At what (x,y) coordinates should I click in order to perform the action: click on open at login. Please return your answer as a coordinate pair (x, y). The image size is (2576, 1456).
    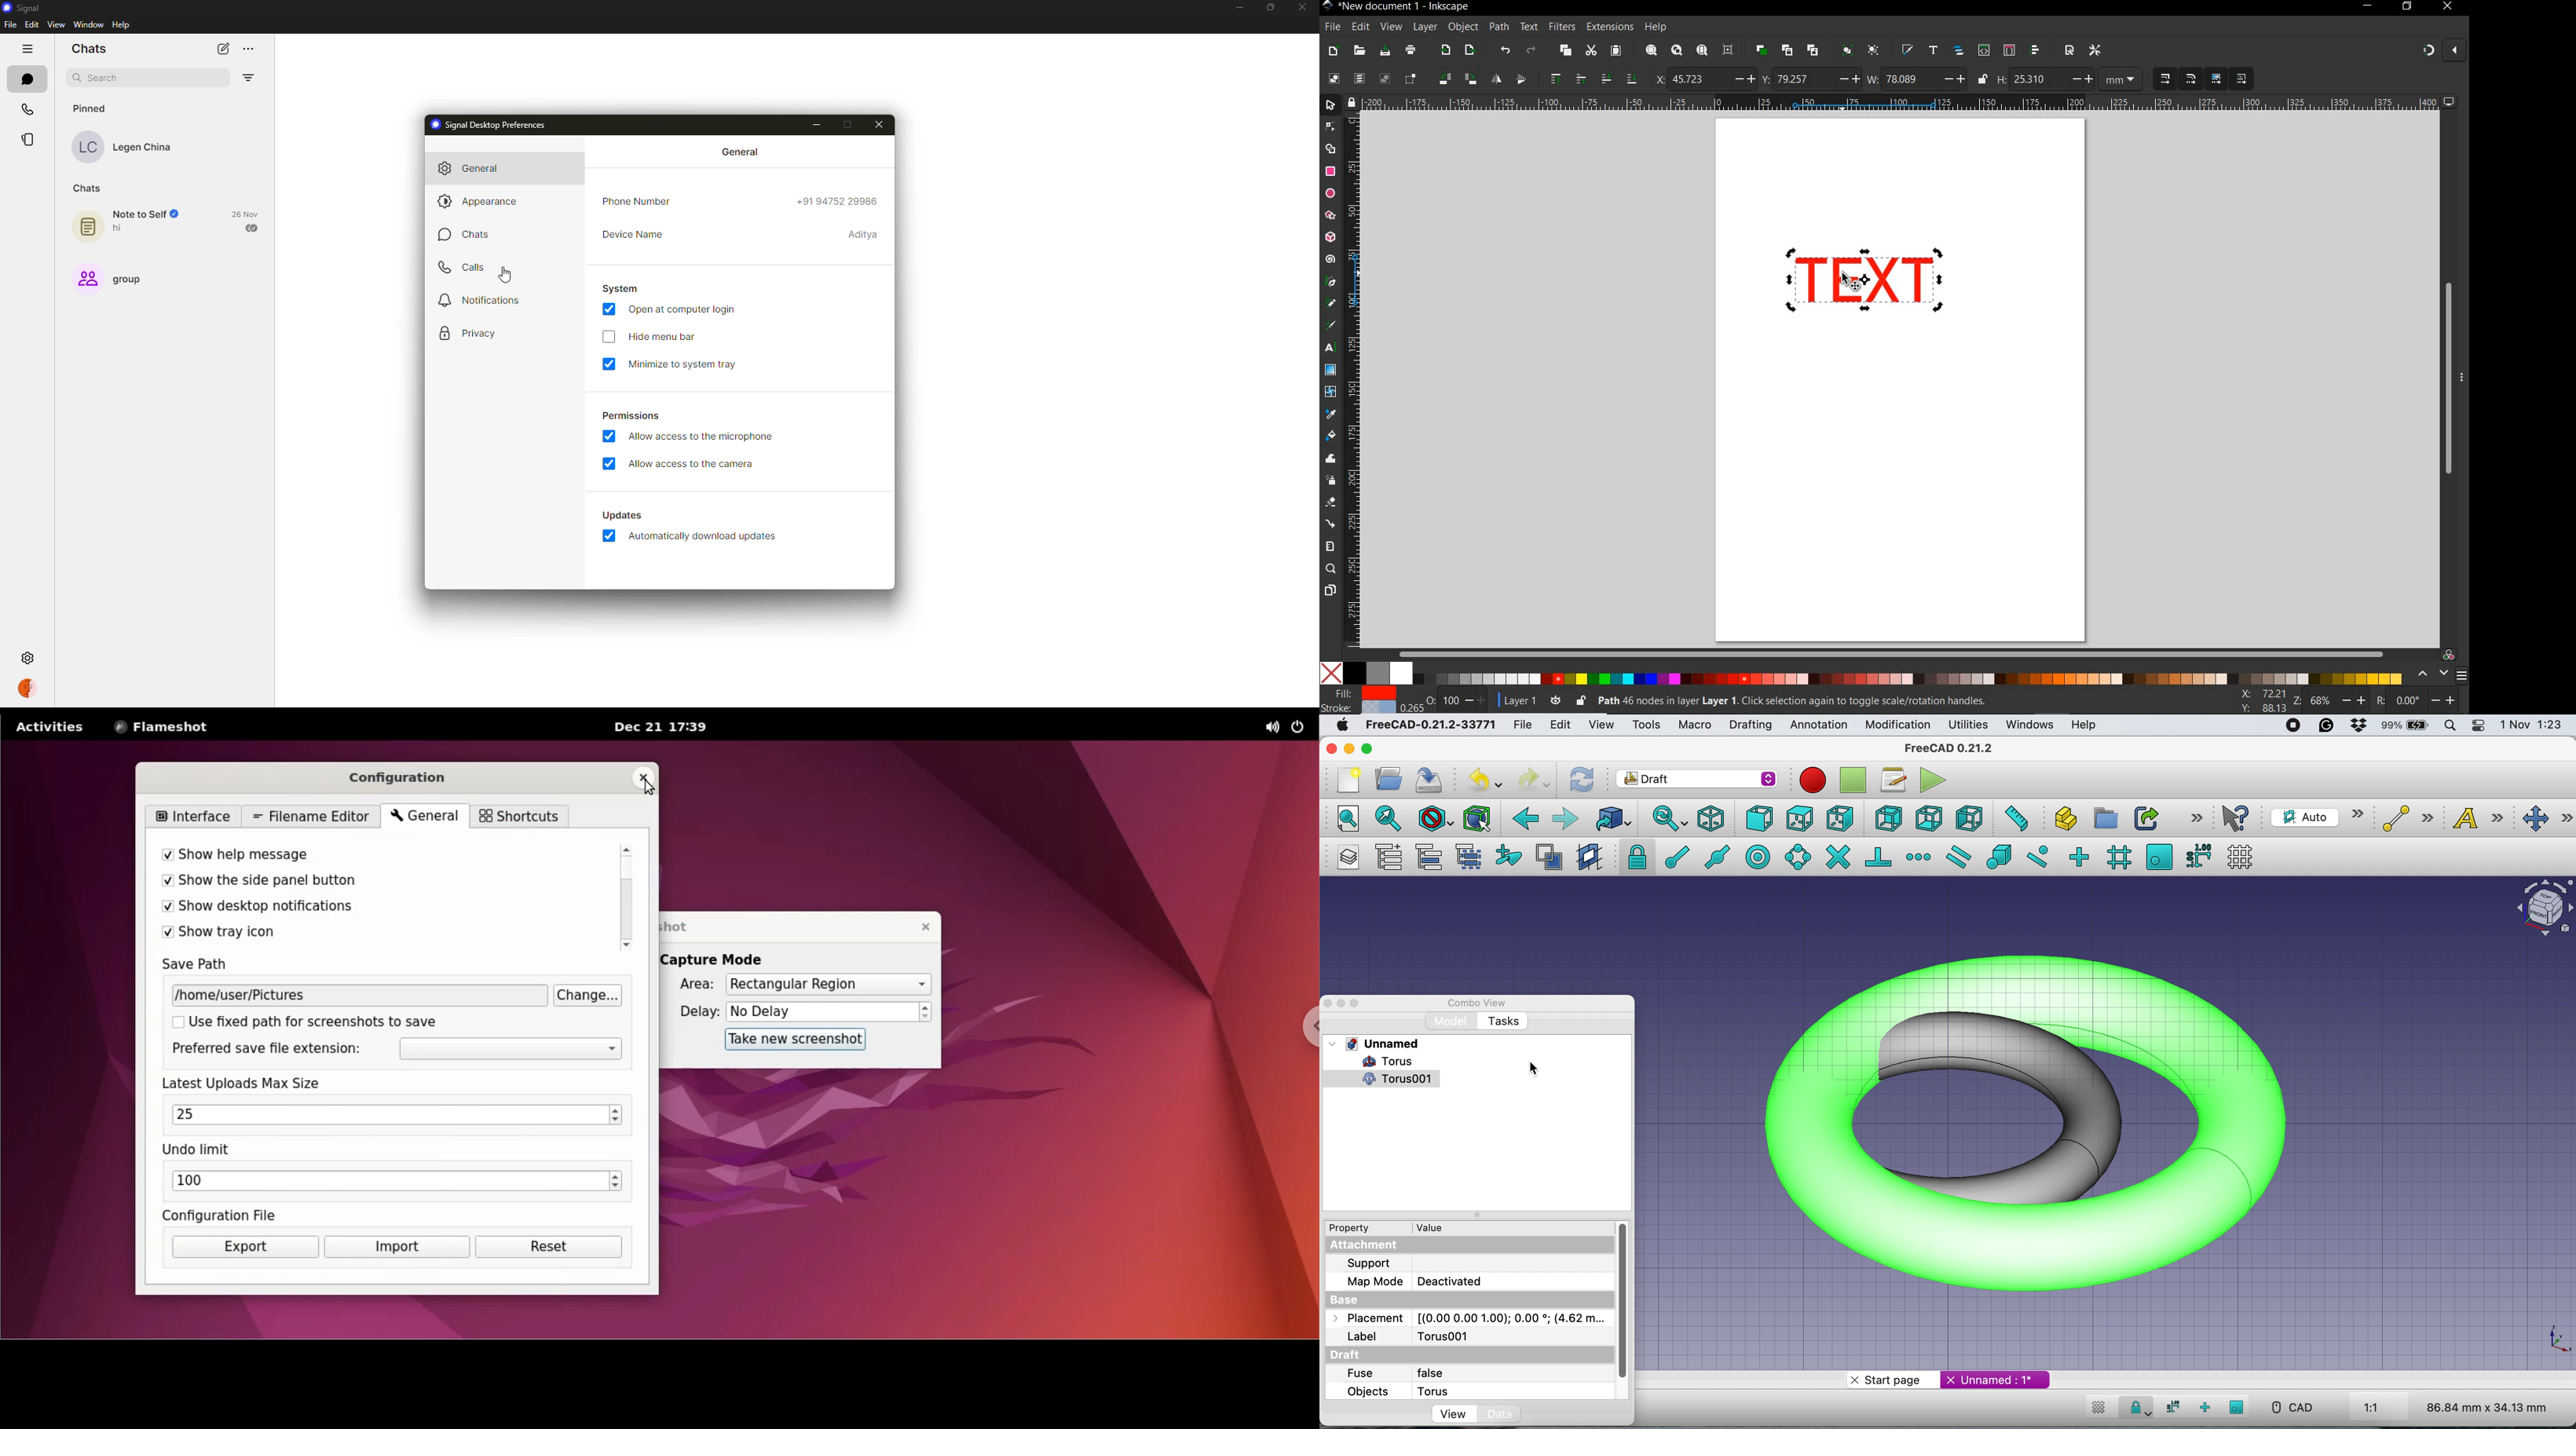
    Looking at the image, I should click on (685, 311).